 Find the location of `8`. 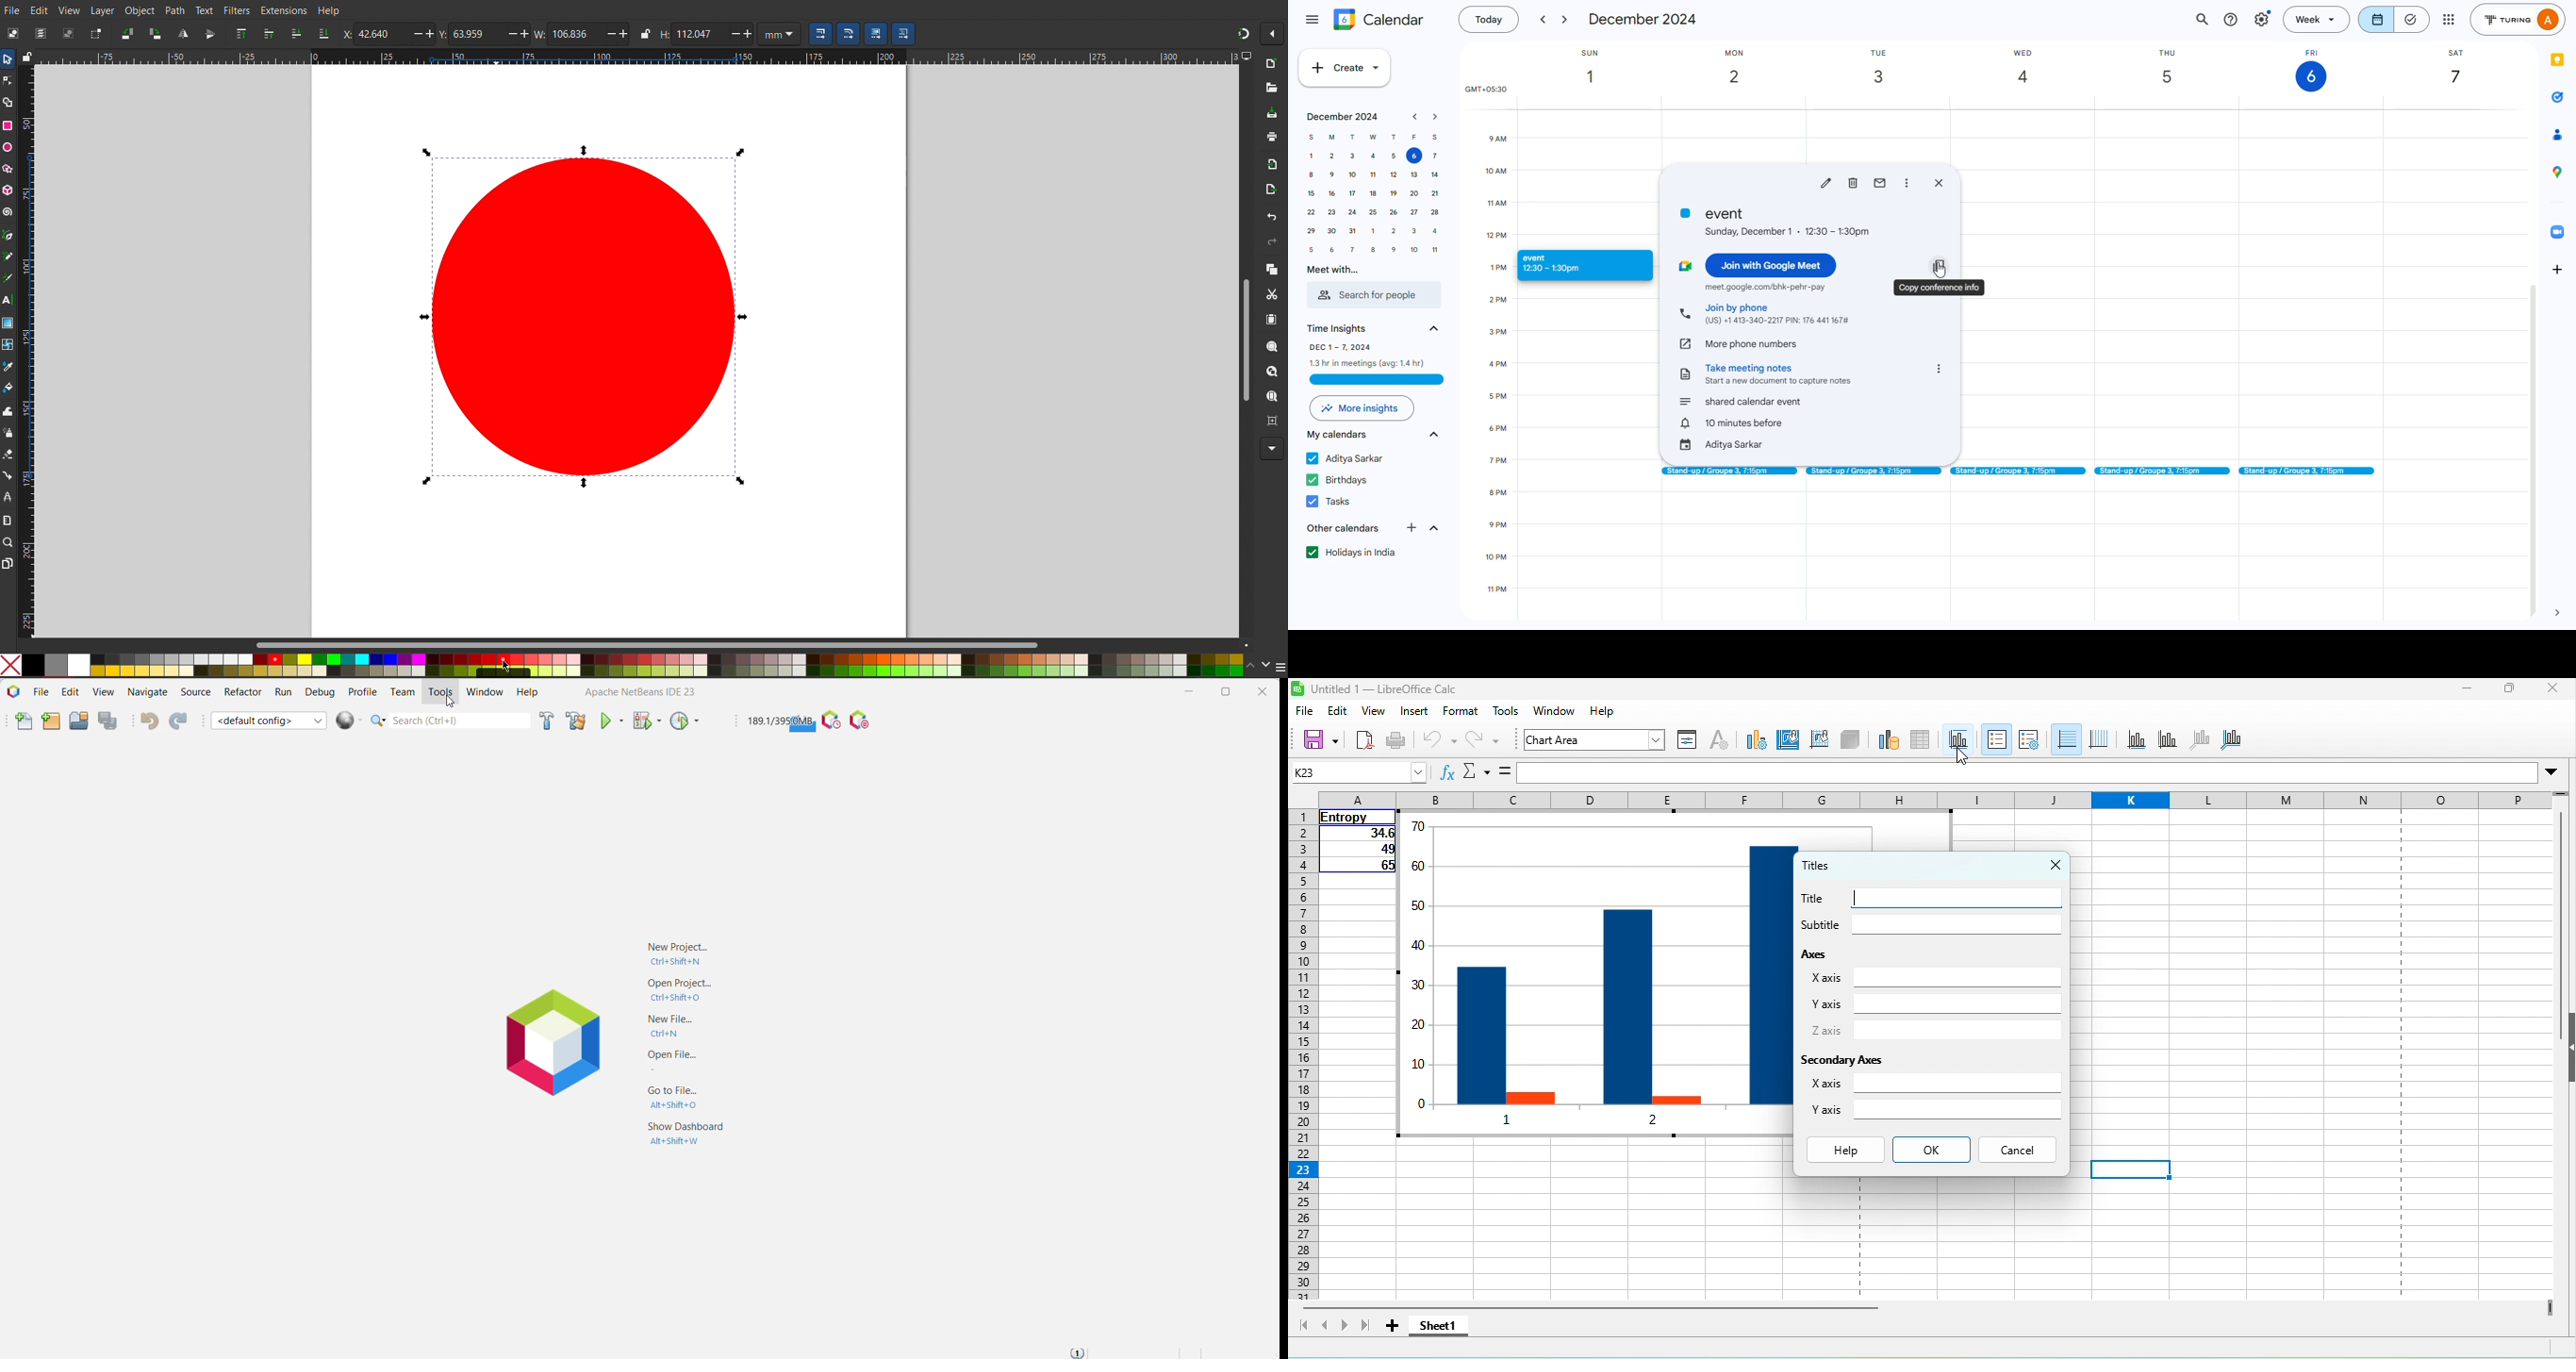

8 is located at coordinates (1309, 176).